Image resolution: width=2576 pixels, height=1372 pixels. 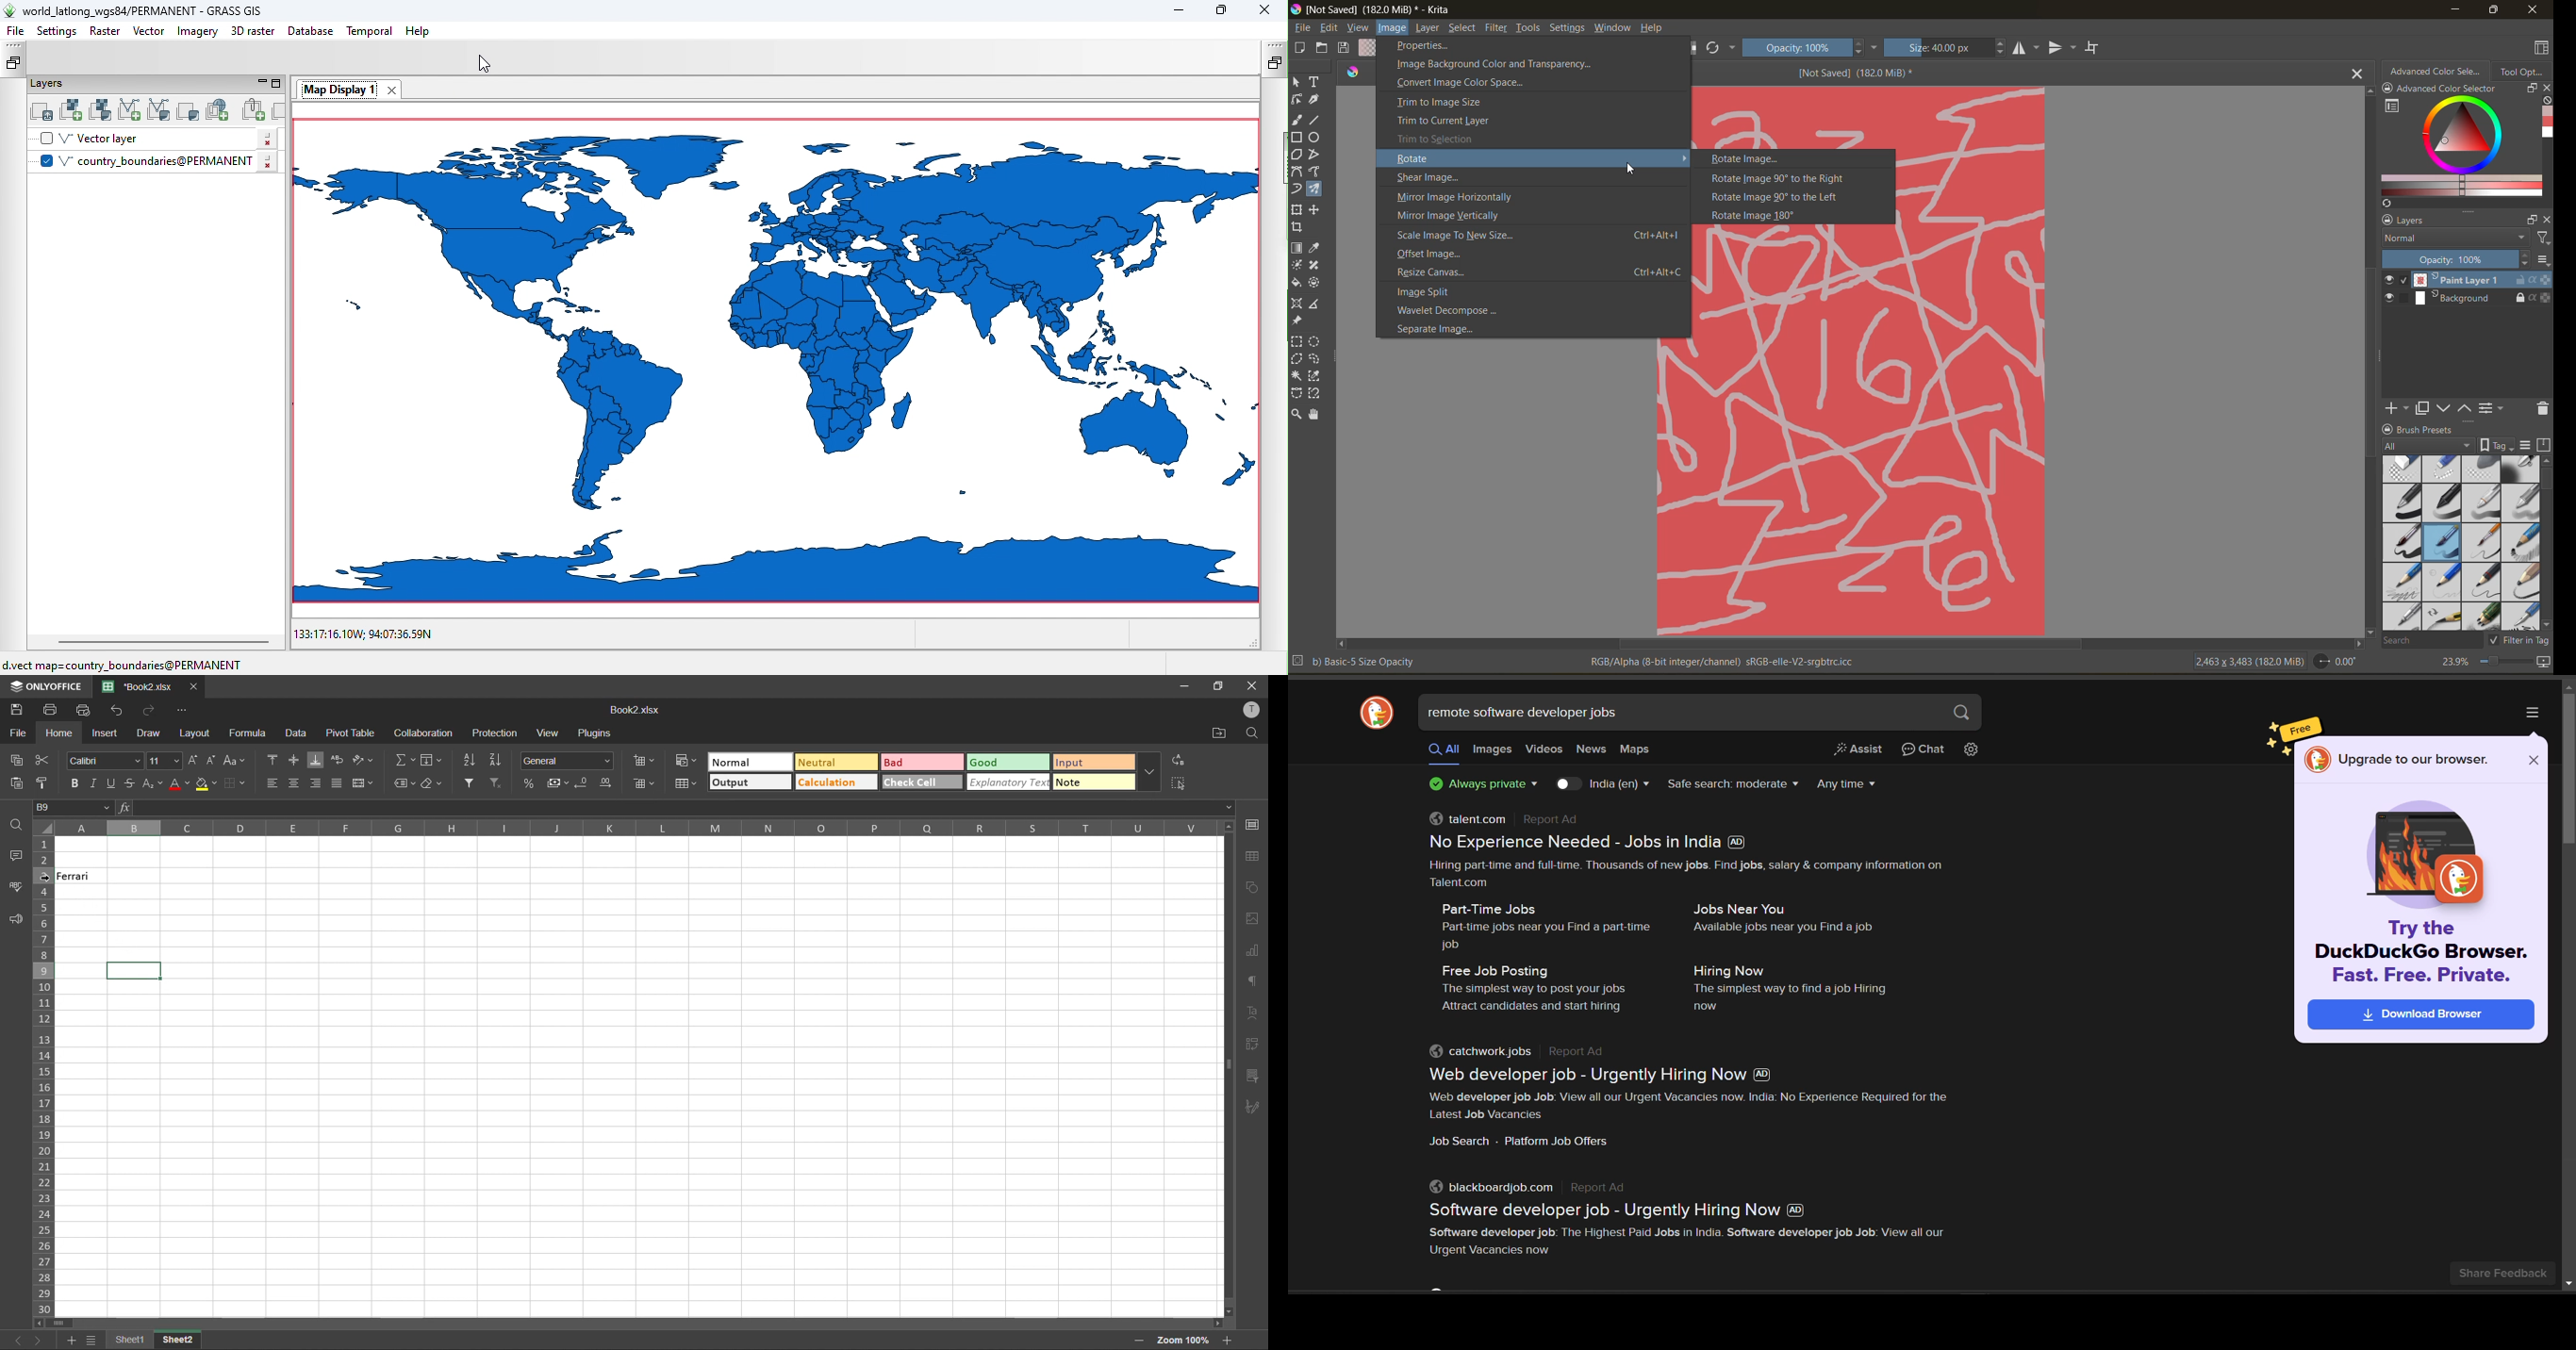 I want to click on Hiring Now, so click(x=1730, y=970).